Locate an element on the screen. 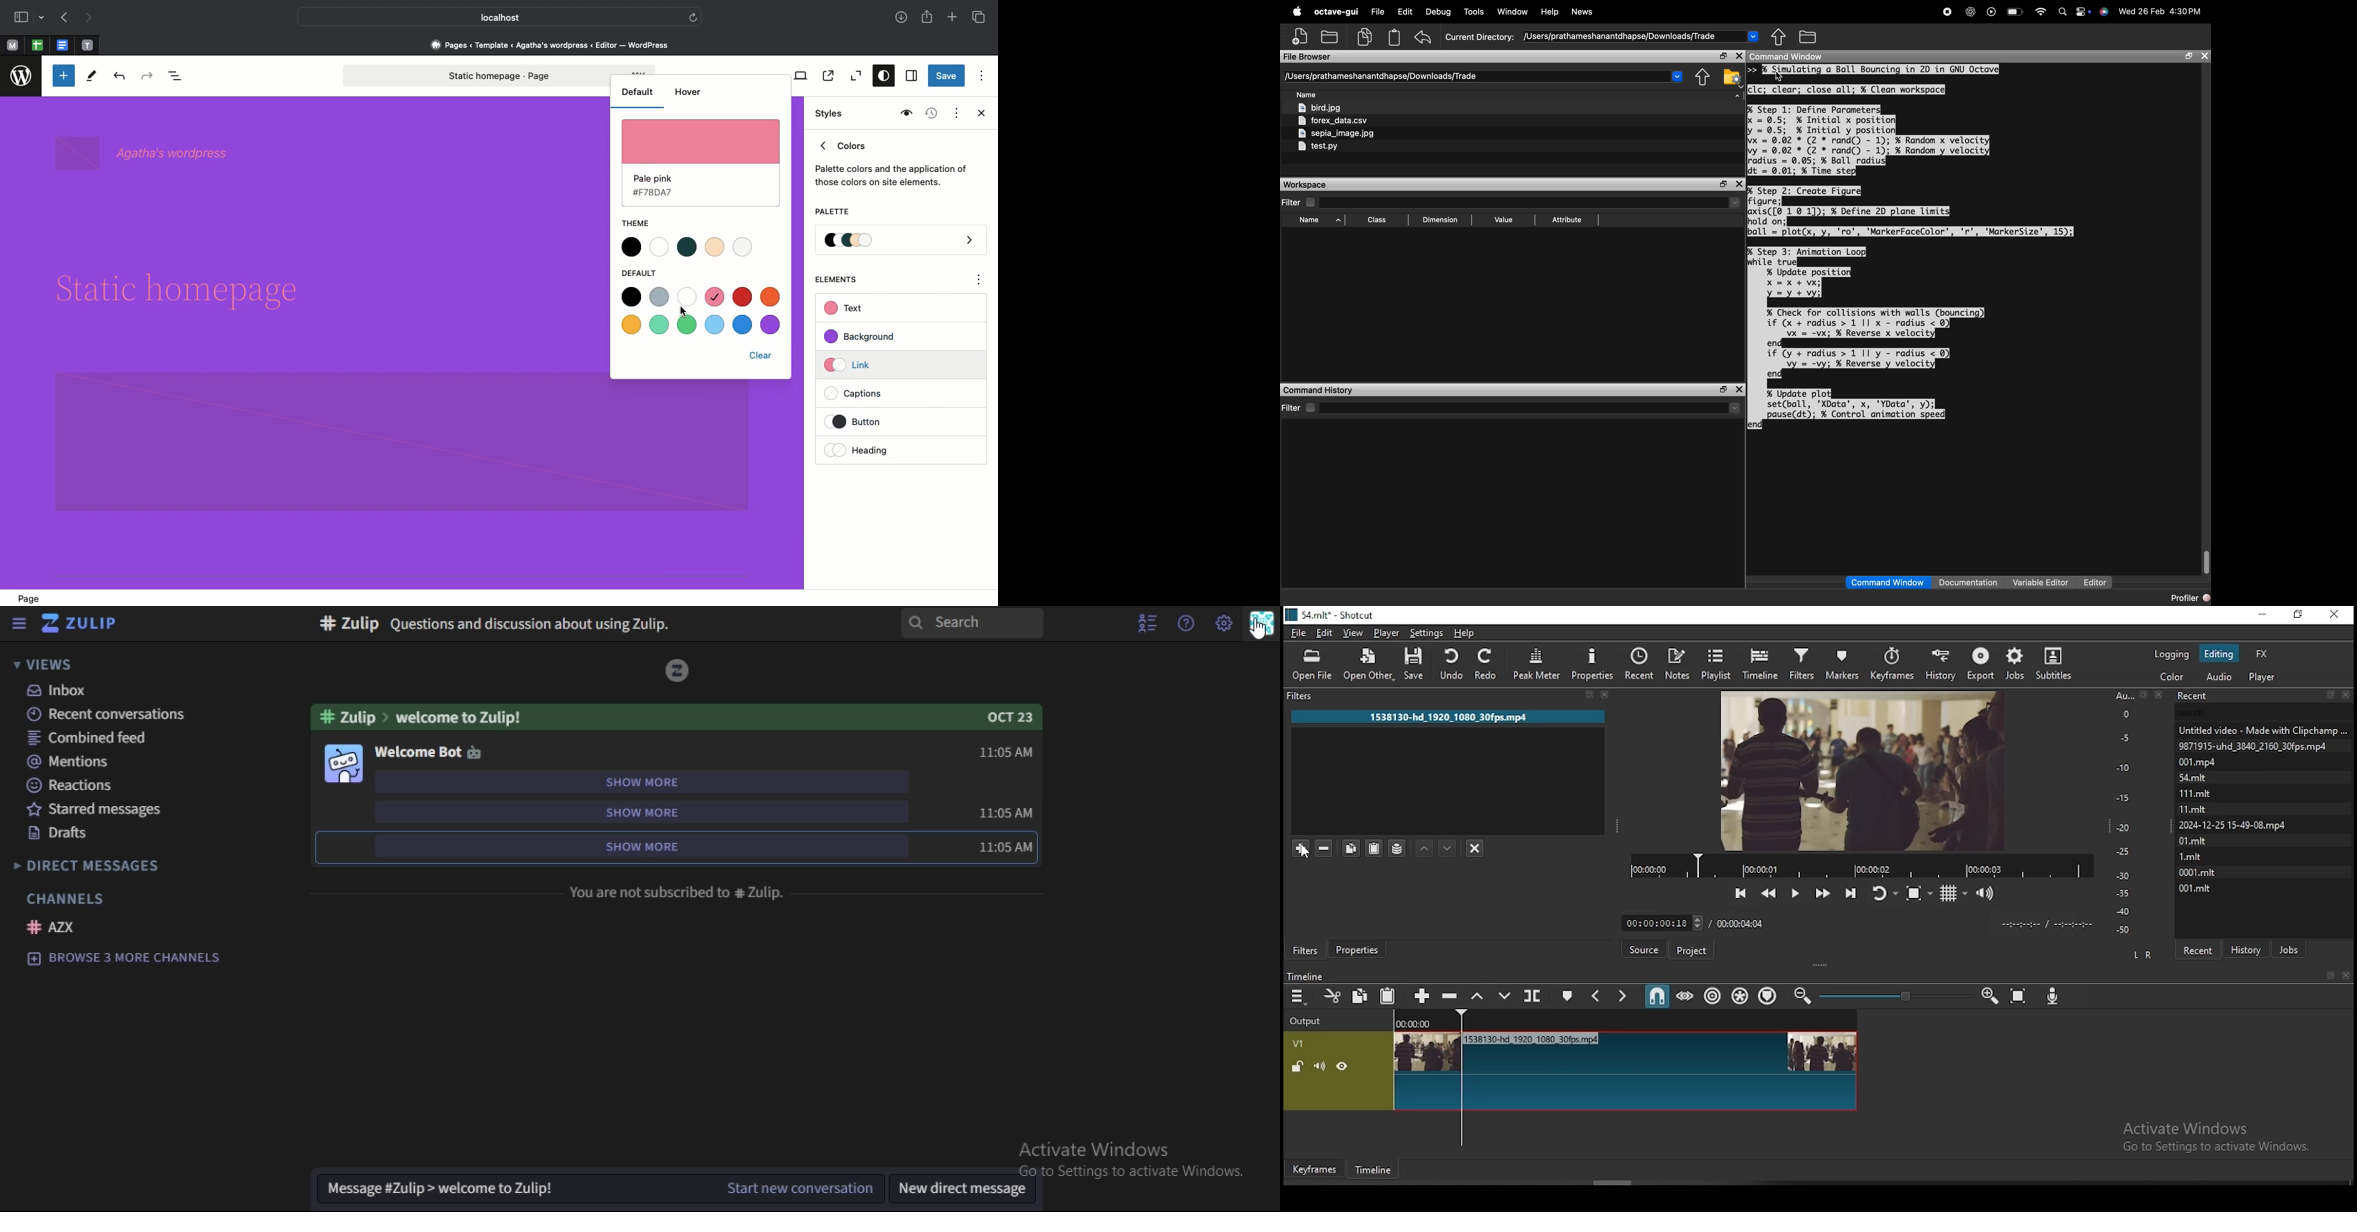  hide user list is located at coordinates (1144, 623).